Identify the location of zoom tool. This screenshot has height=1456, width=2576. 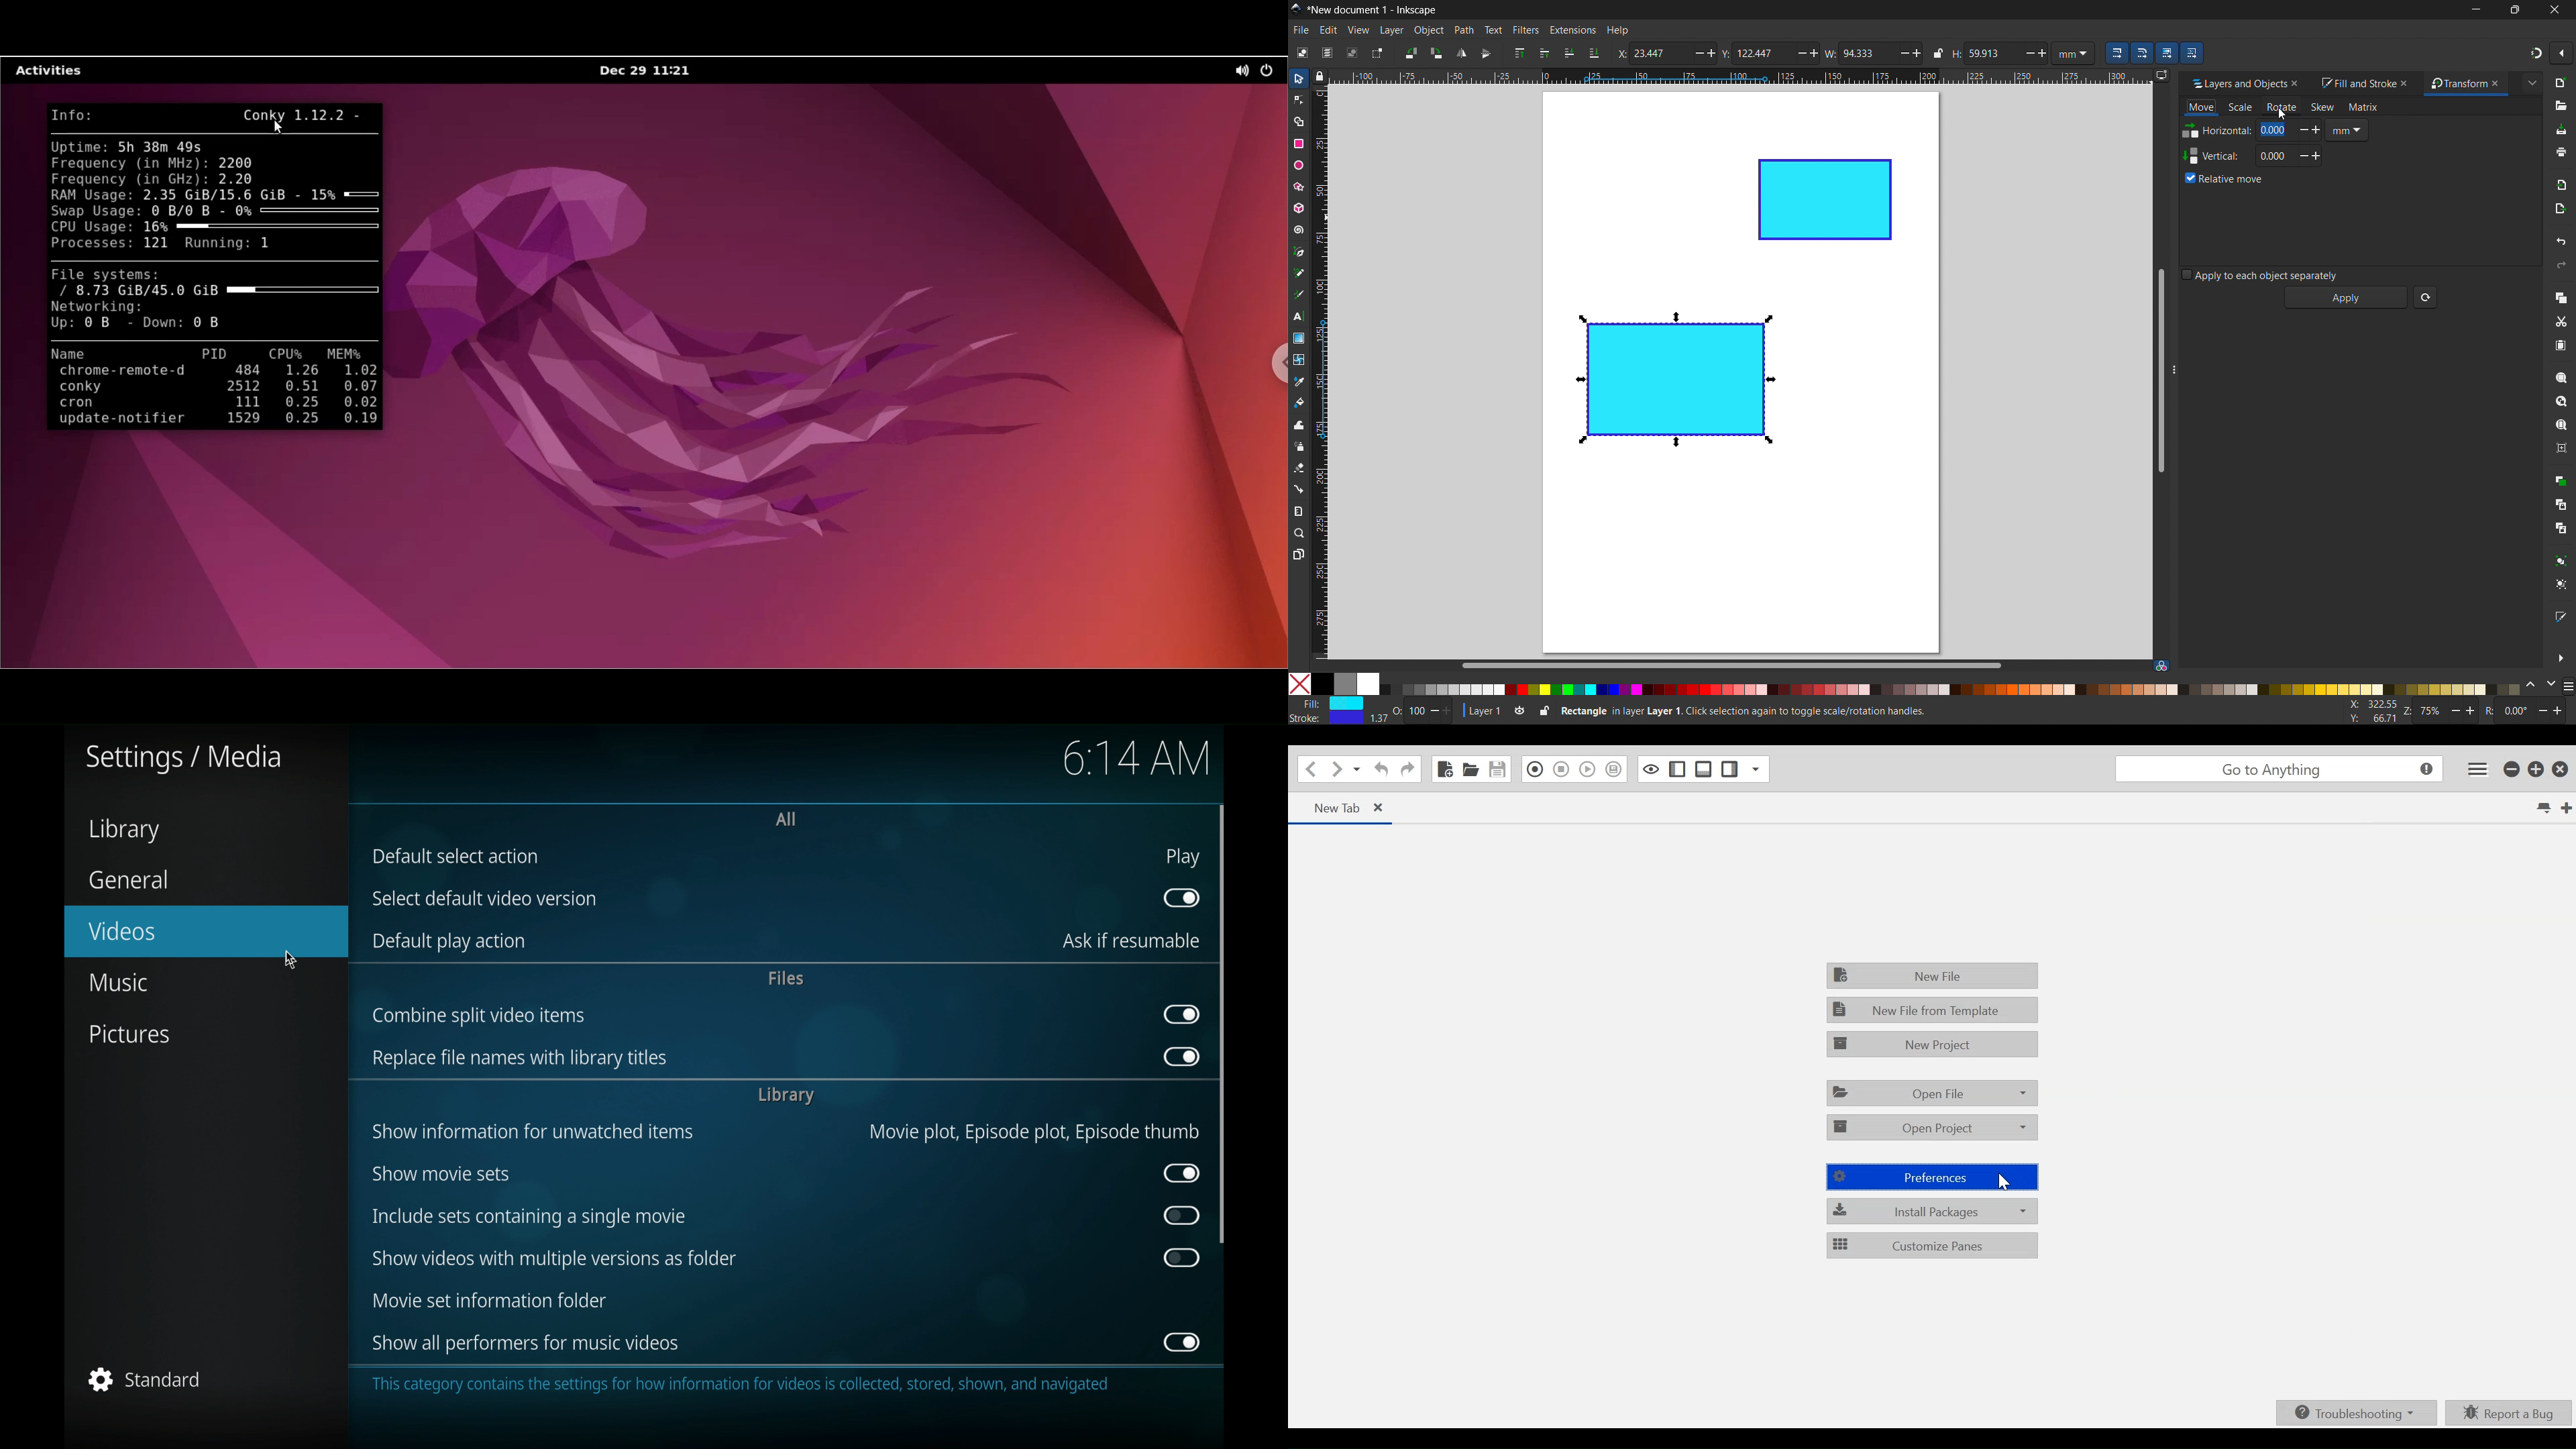
(1299, 532).